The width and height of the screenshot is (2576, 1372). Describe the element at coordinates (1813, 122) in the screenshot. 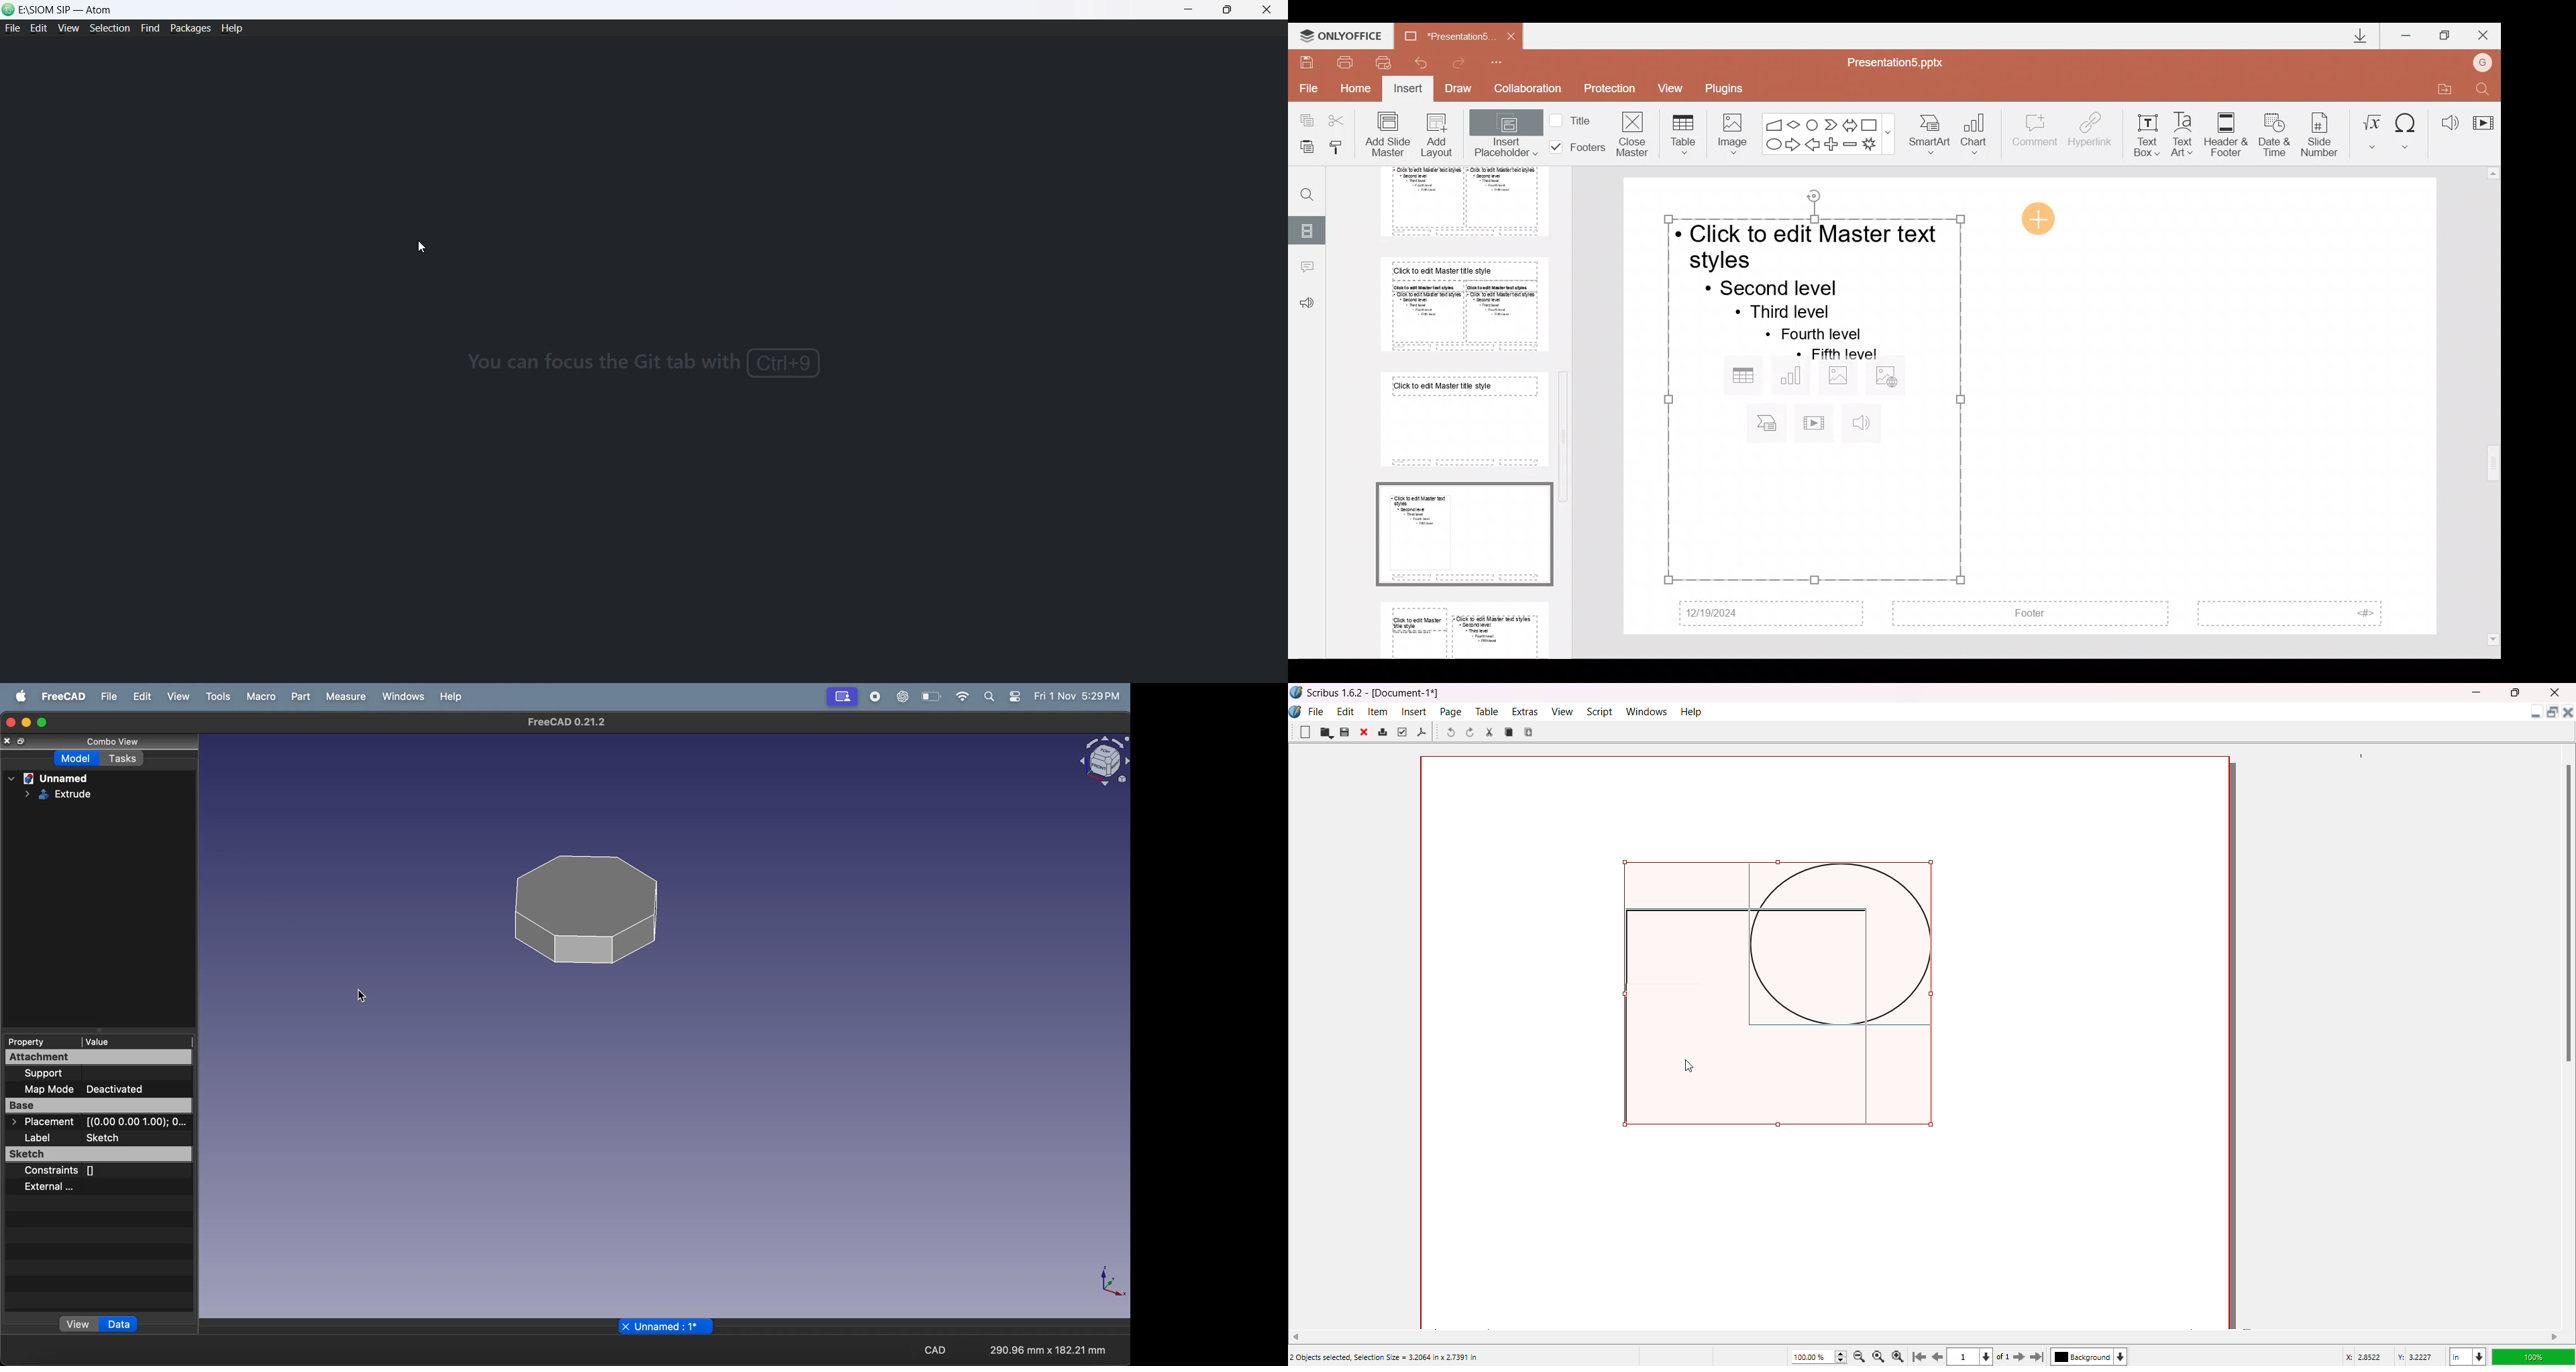

I see `Flowchart-connector` at that location.